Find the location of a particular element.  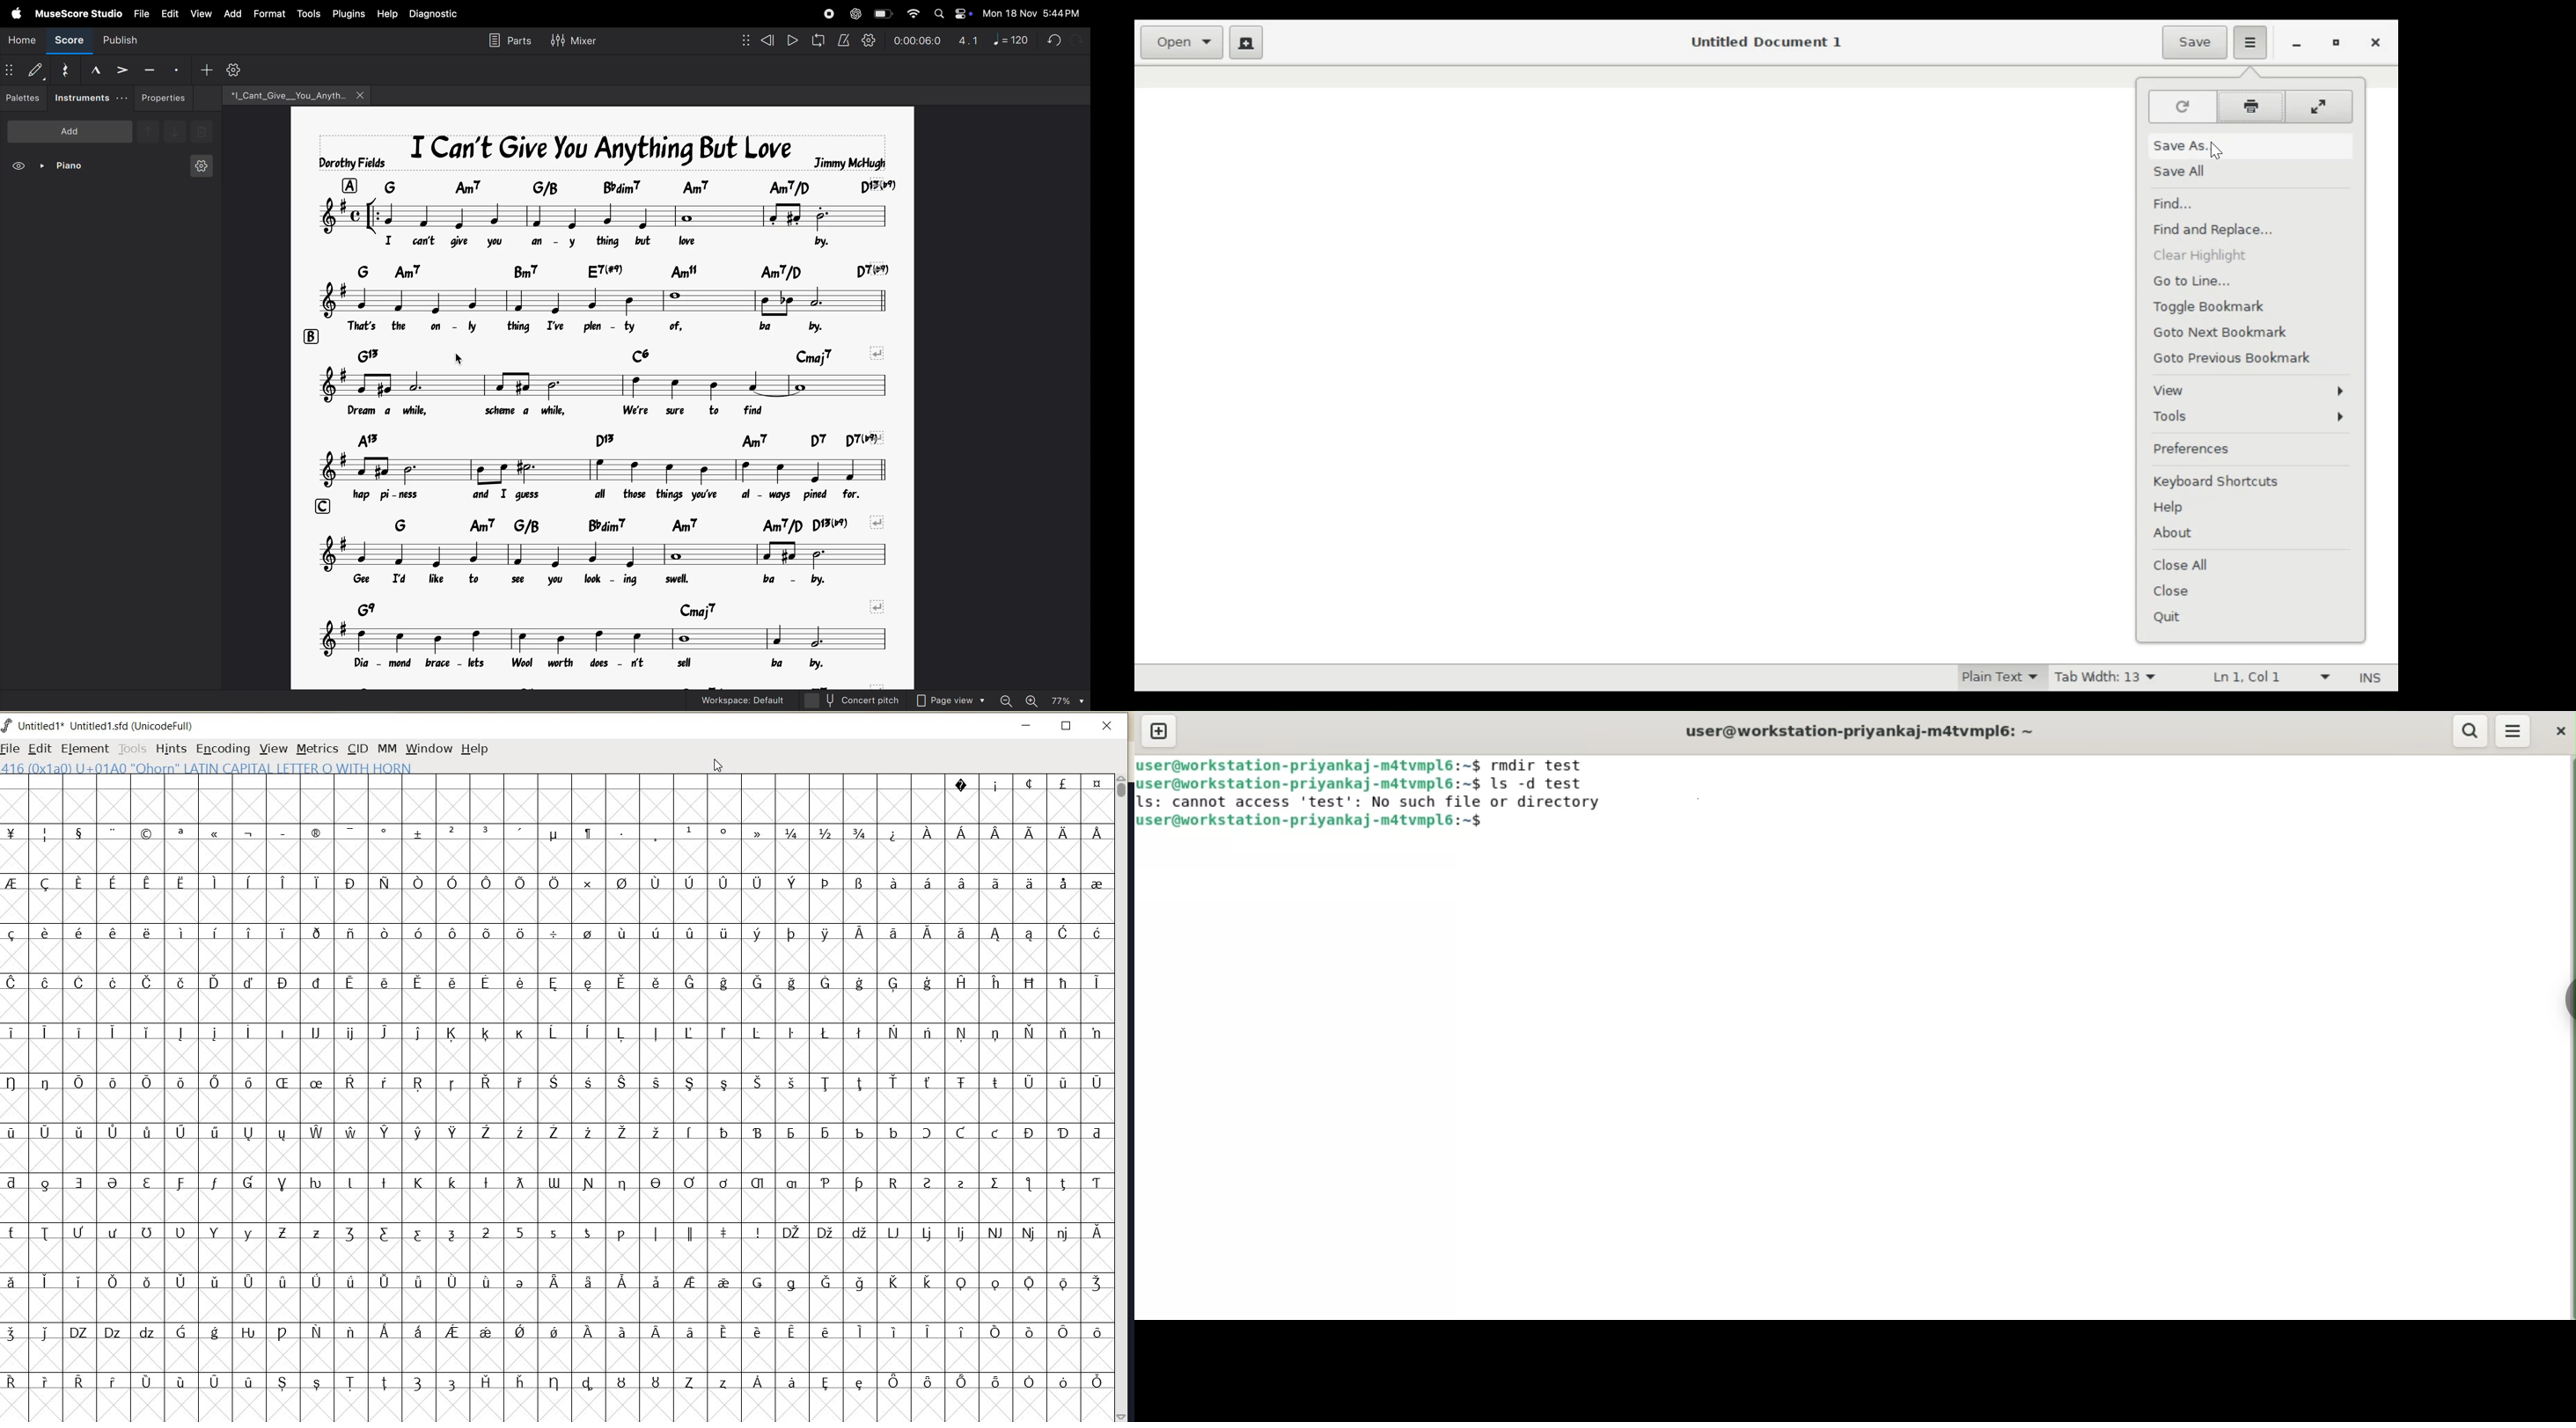

apple menu is located at coordinates (15, 14).